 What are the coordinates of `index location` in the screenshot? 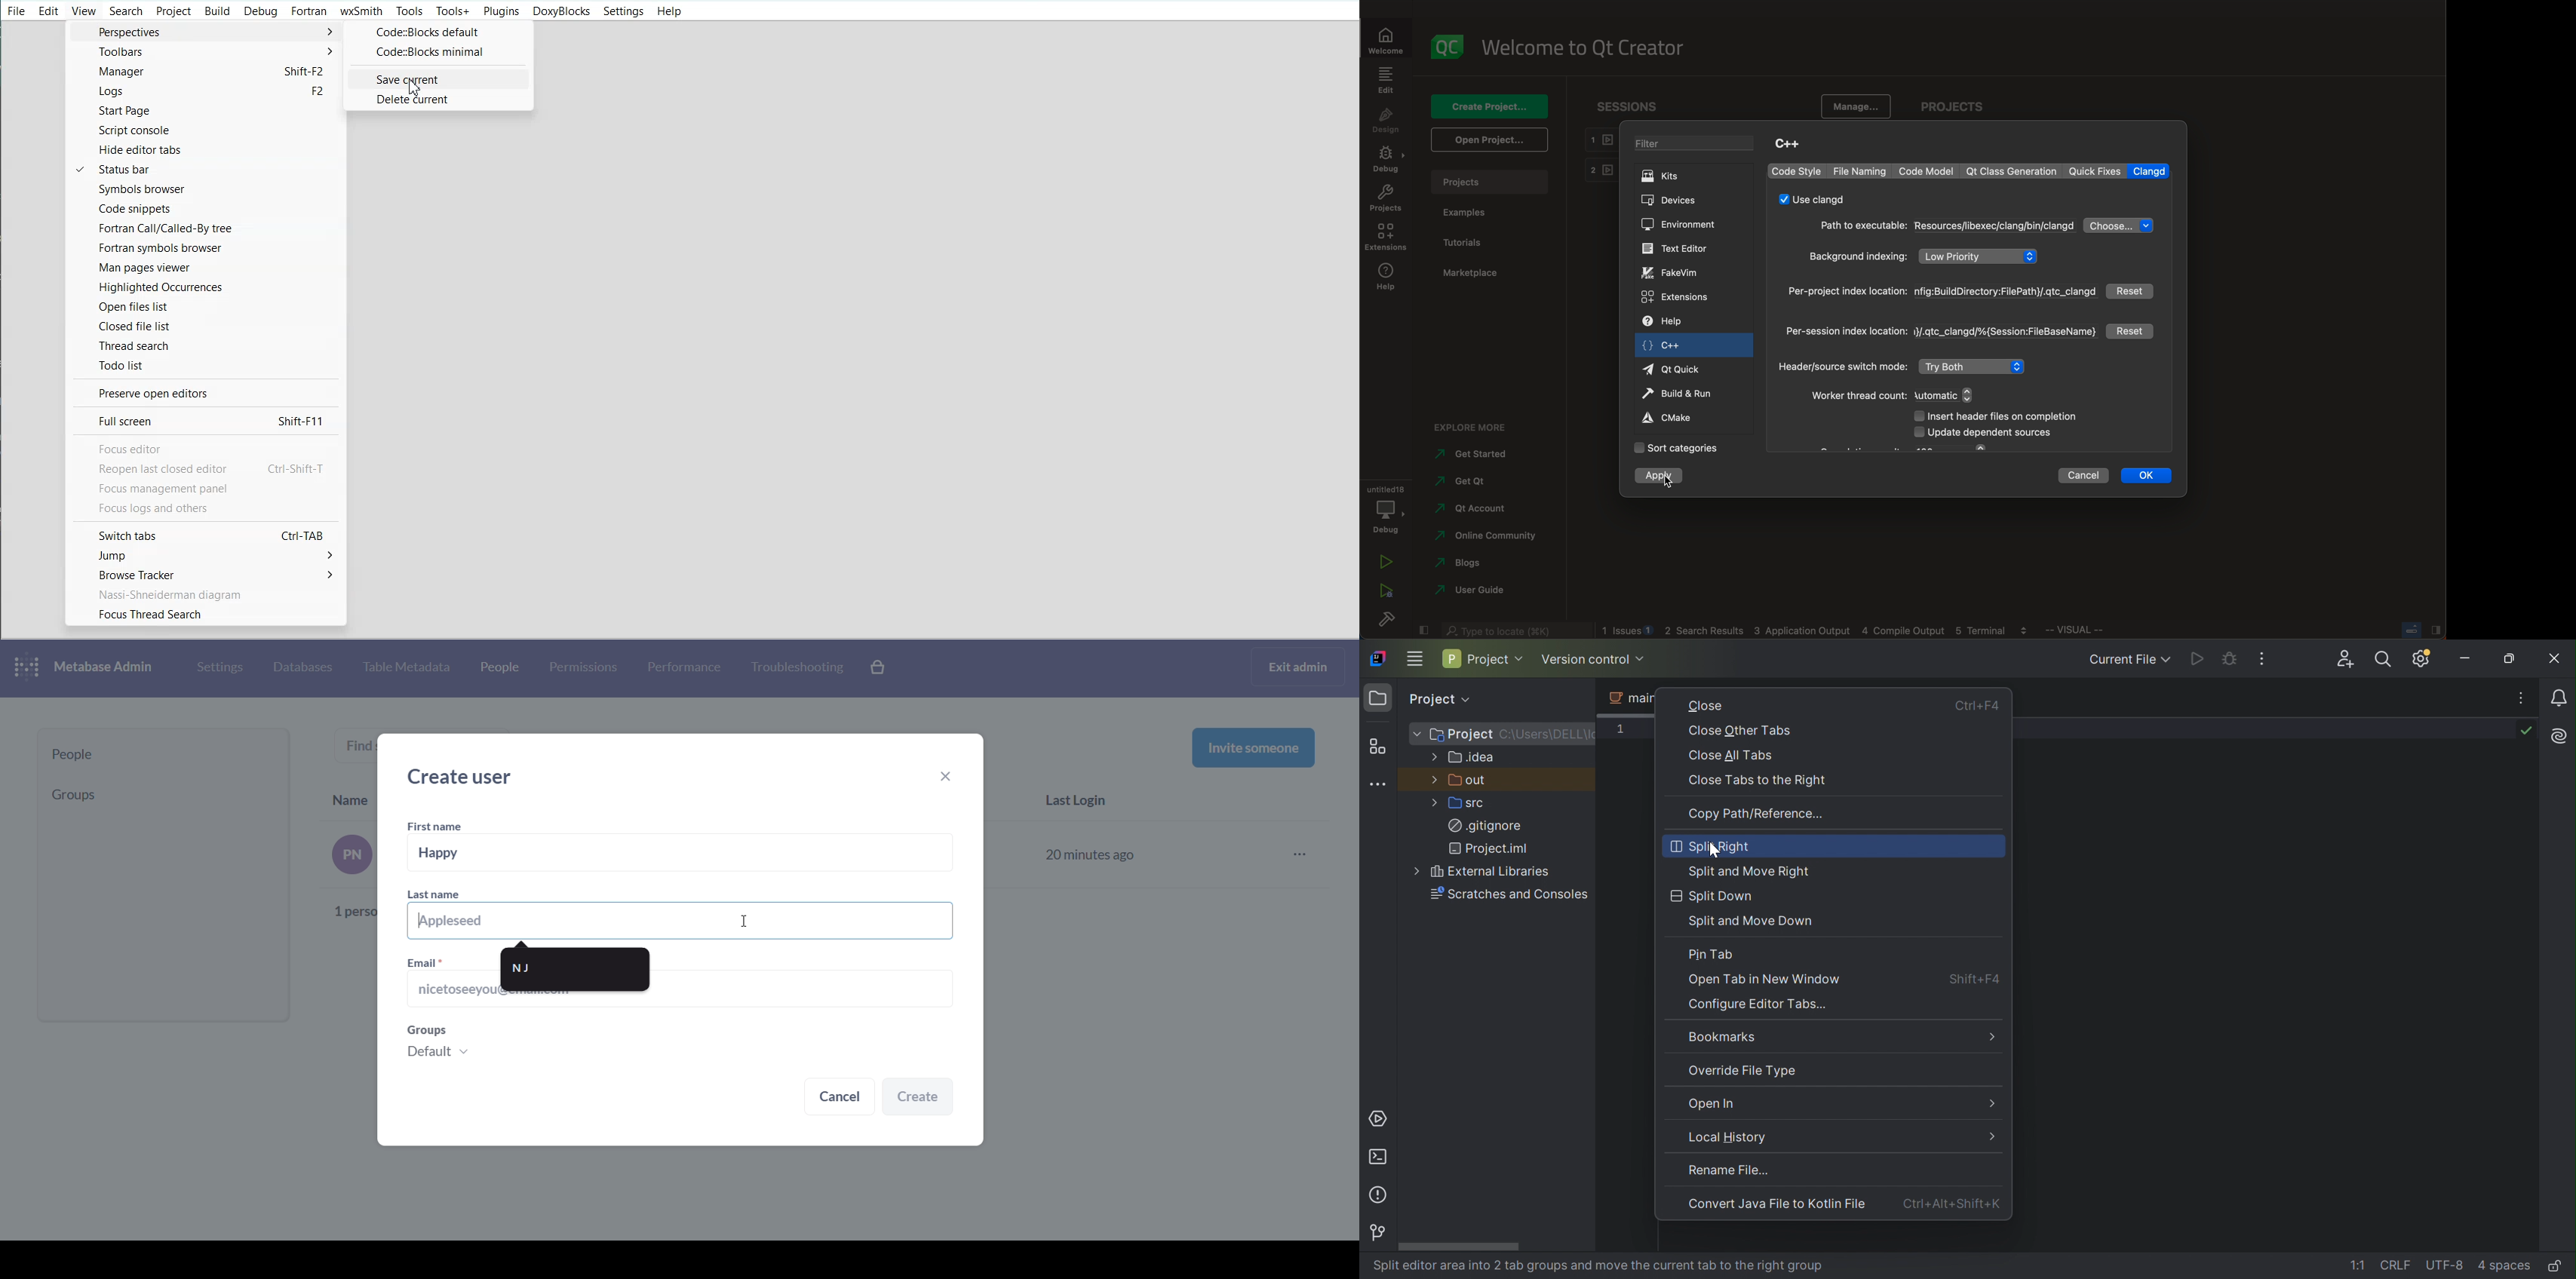 It's located at (1941, 333).